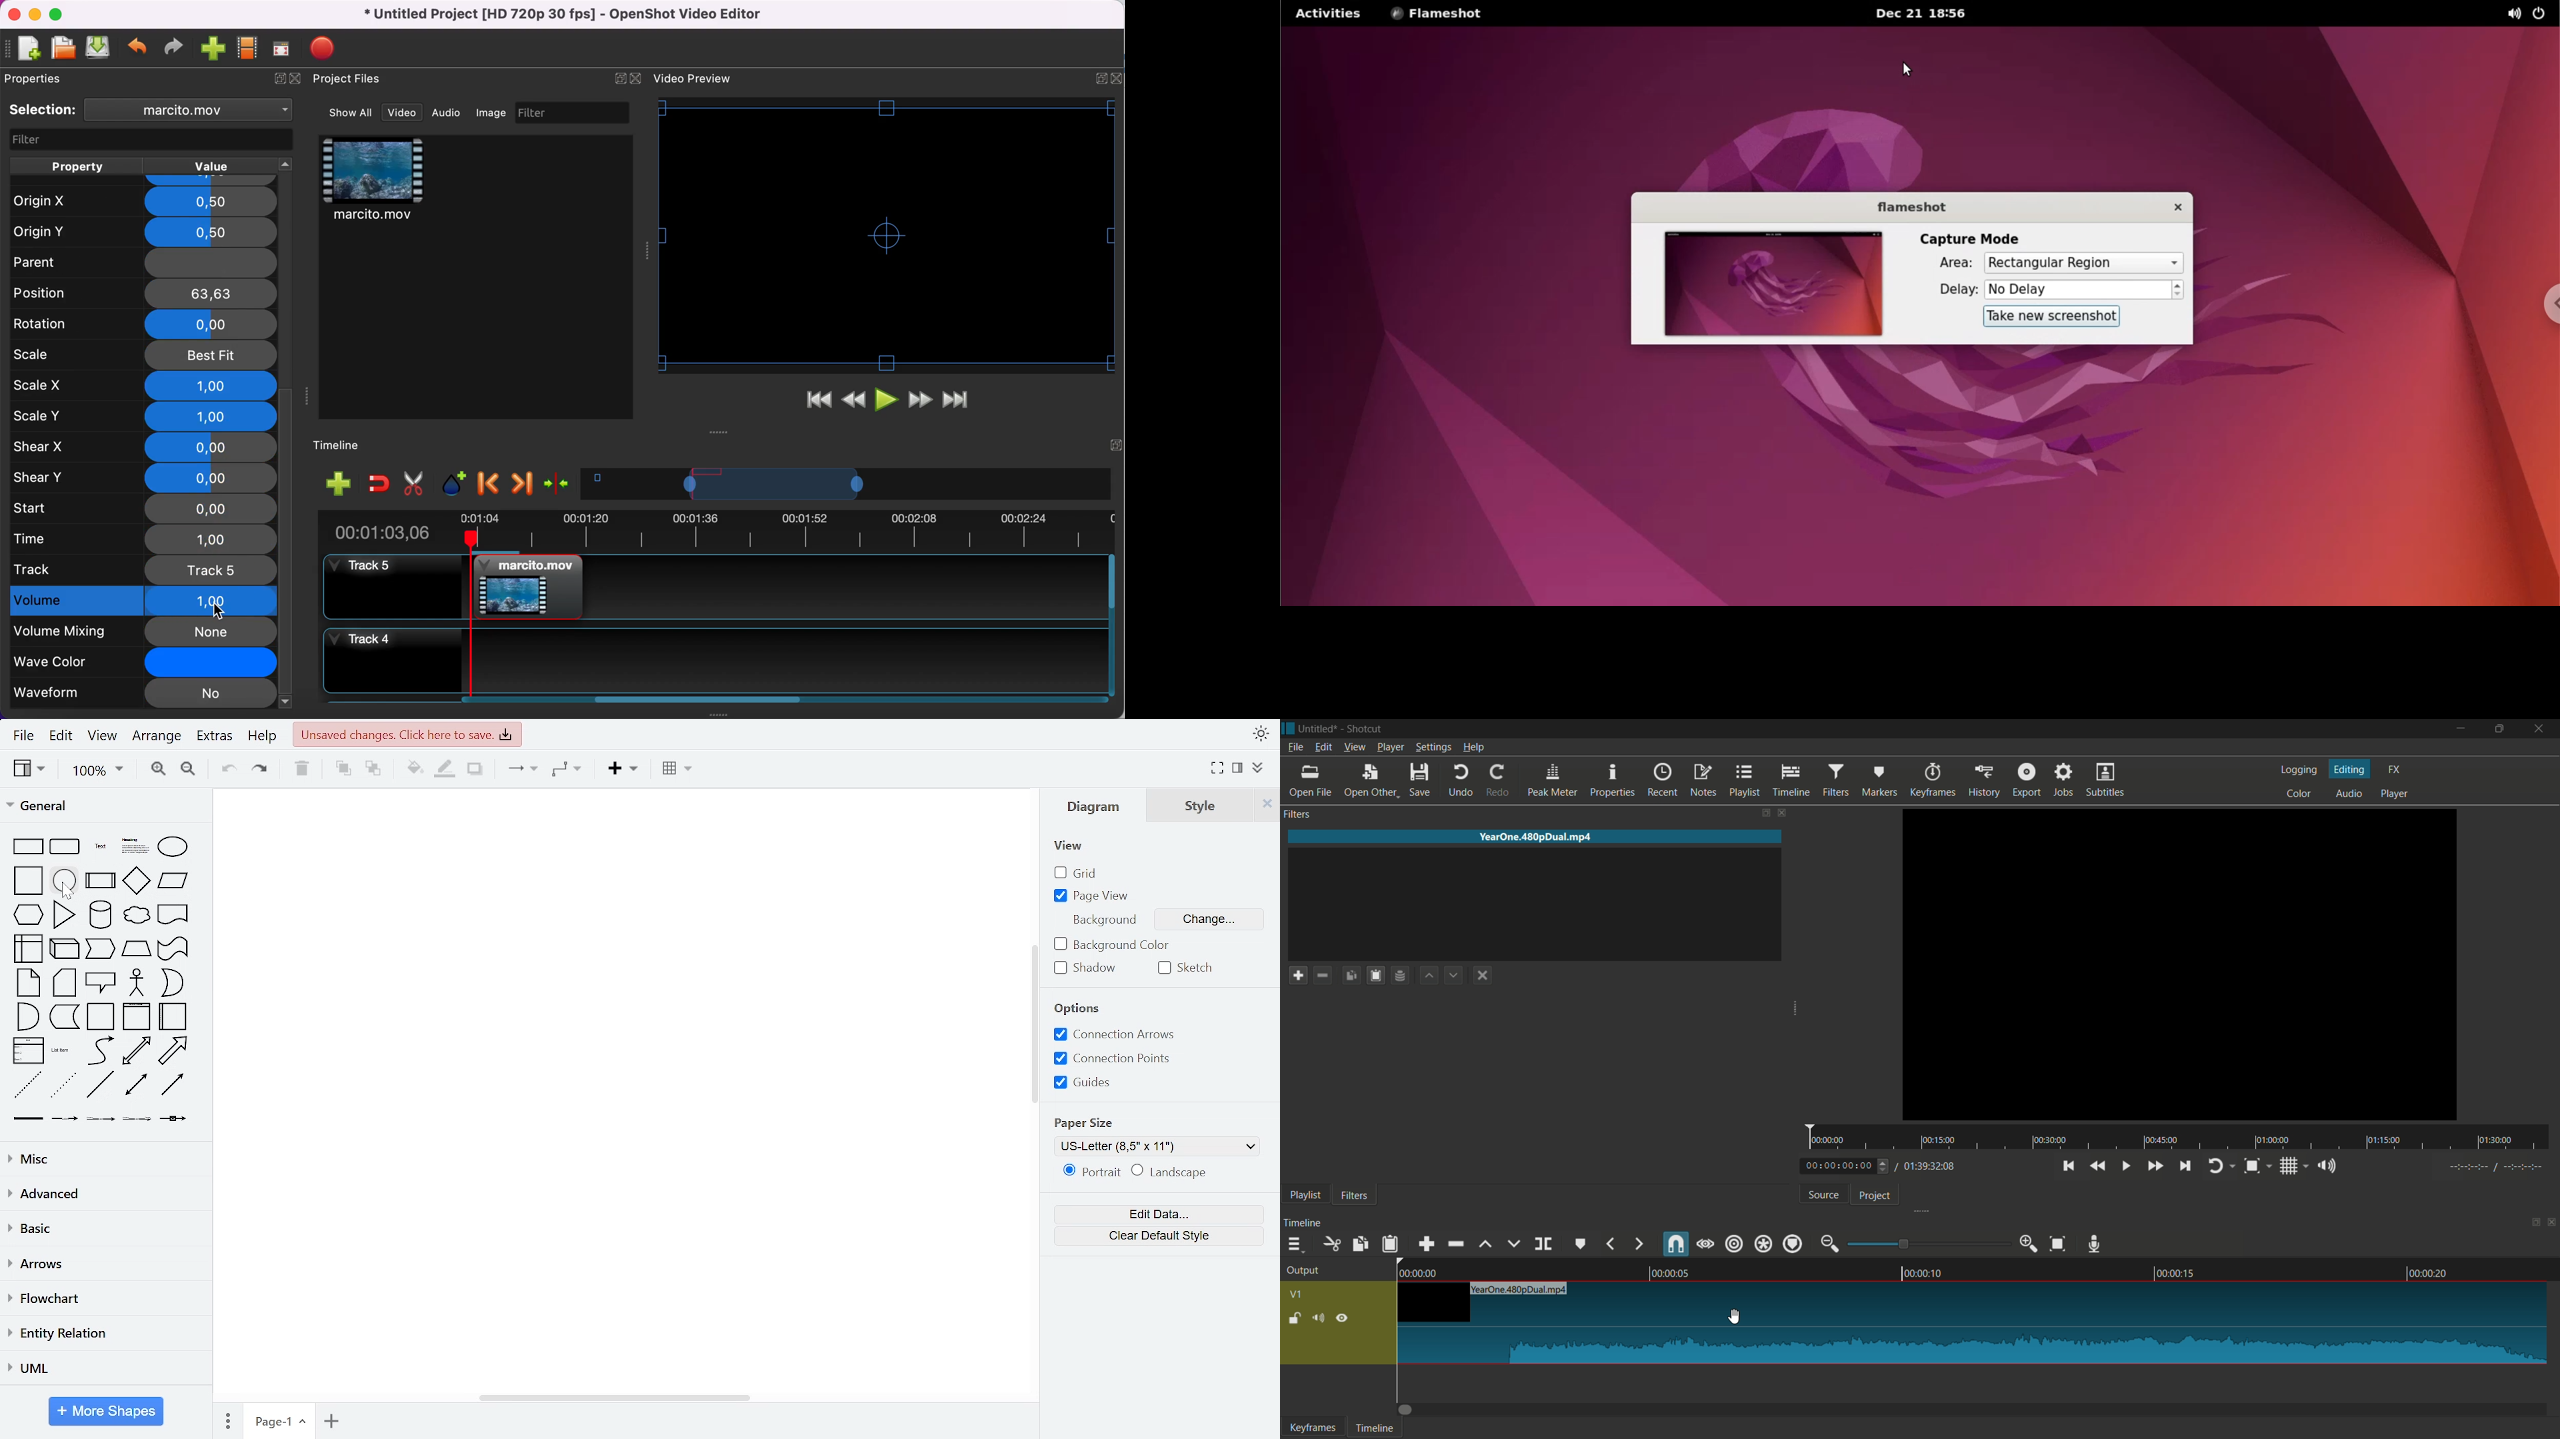 The height and width of the screenshot is (1456, 2576). I want to click on line, so click(102, 1086).